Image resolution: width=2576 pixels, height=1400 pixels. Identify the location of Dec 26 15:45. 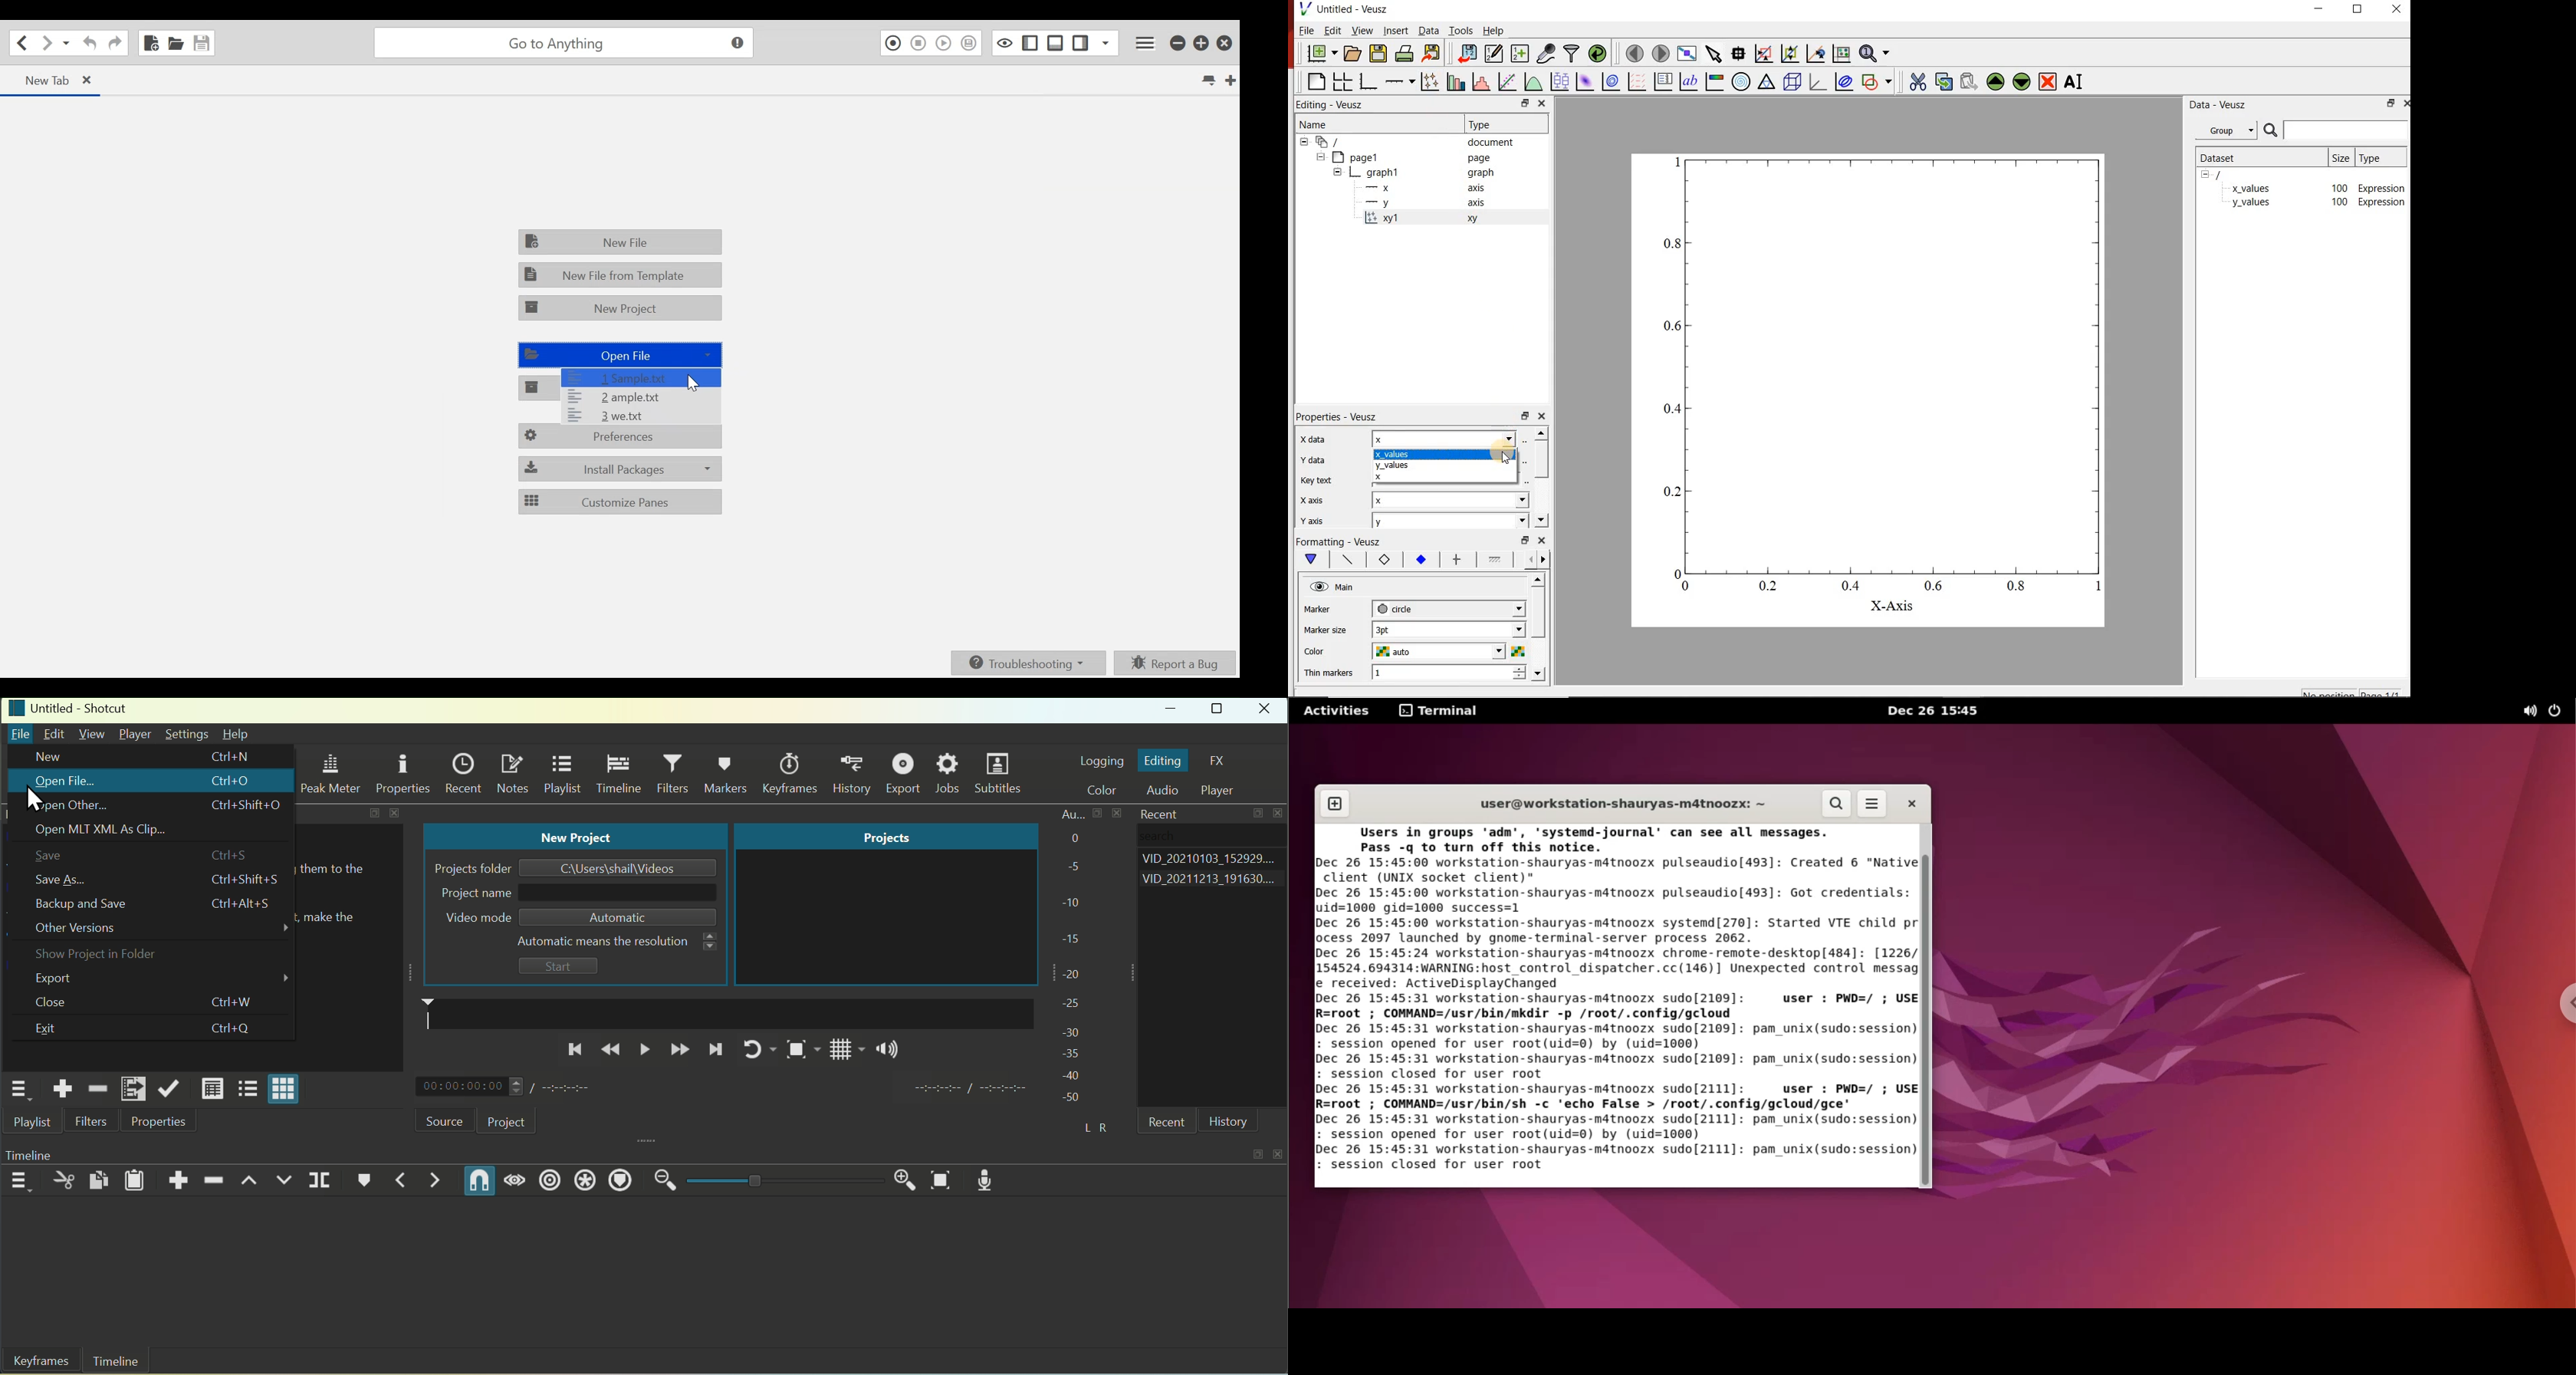
(1930, 712).